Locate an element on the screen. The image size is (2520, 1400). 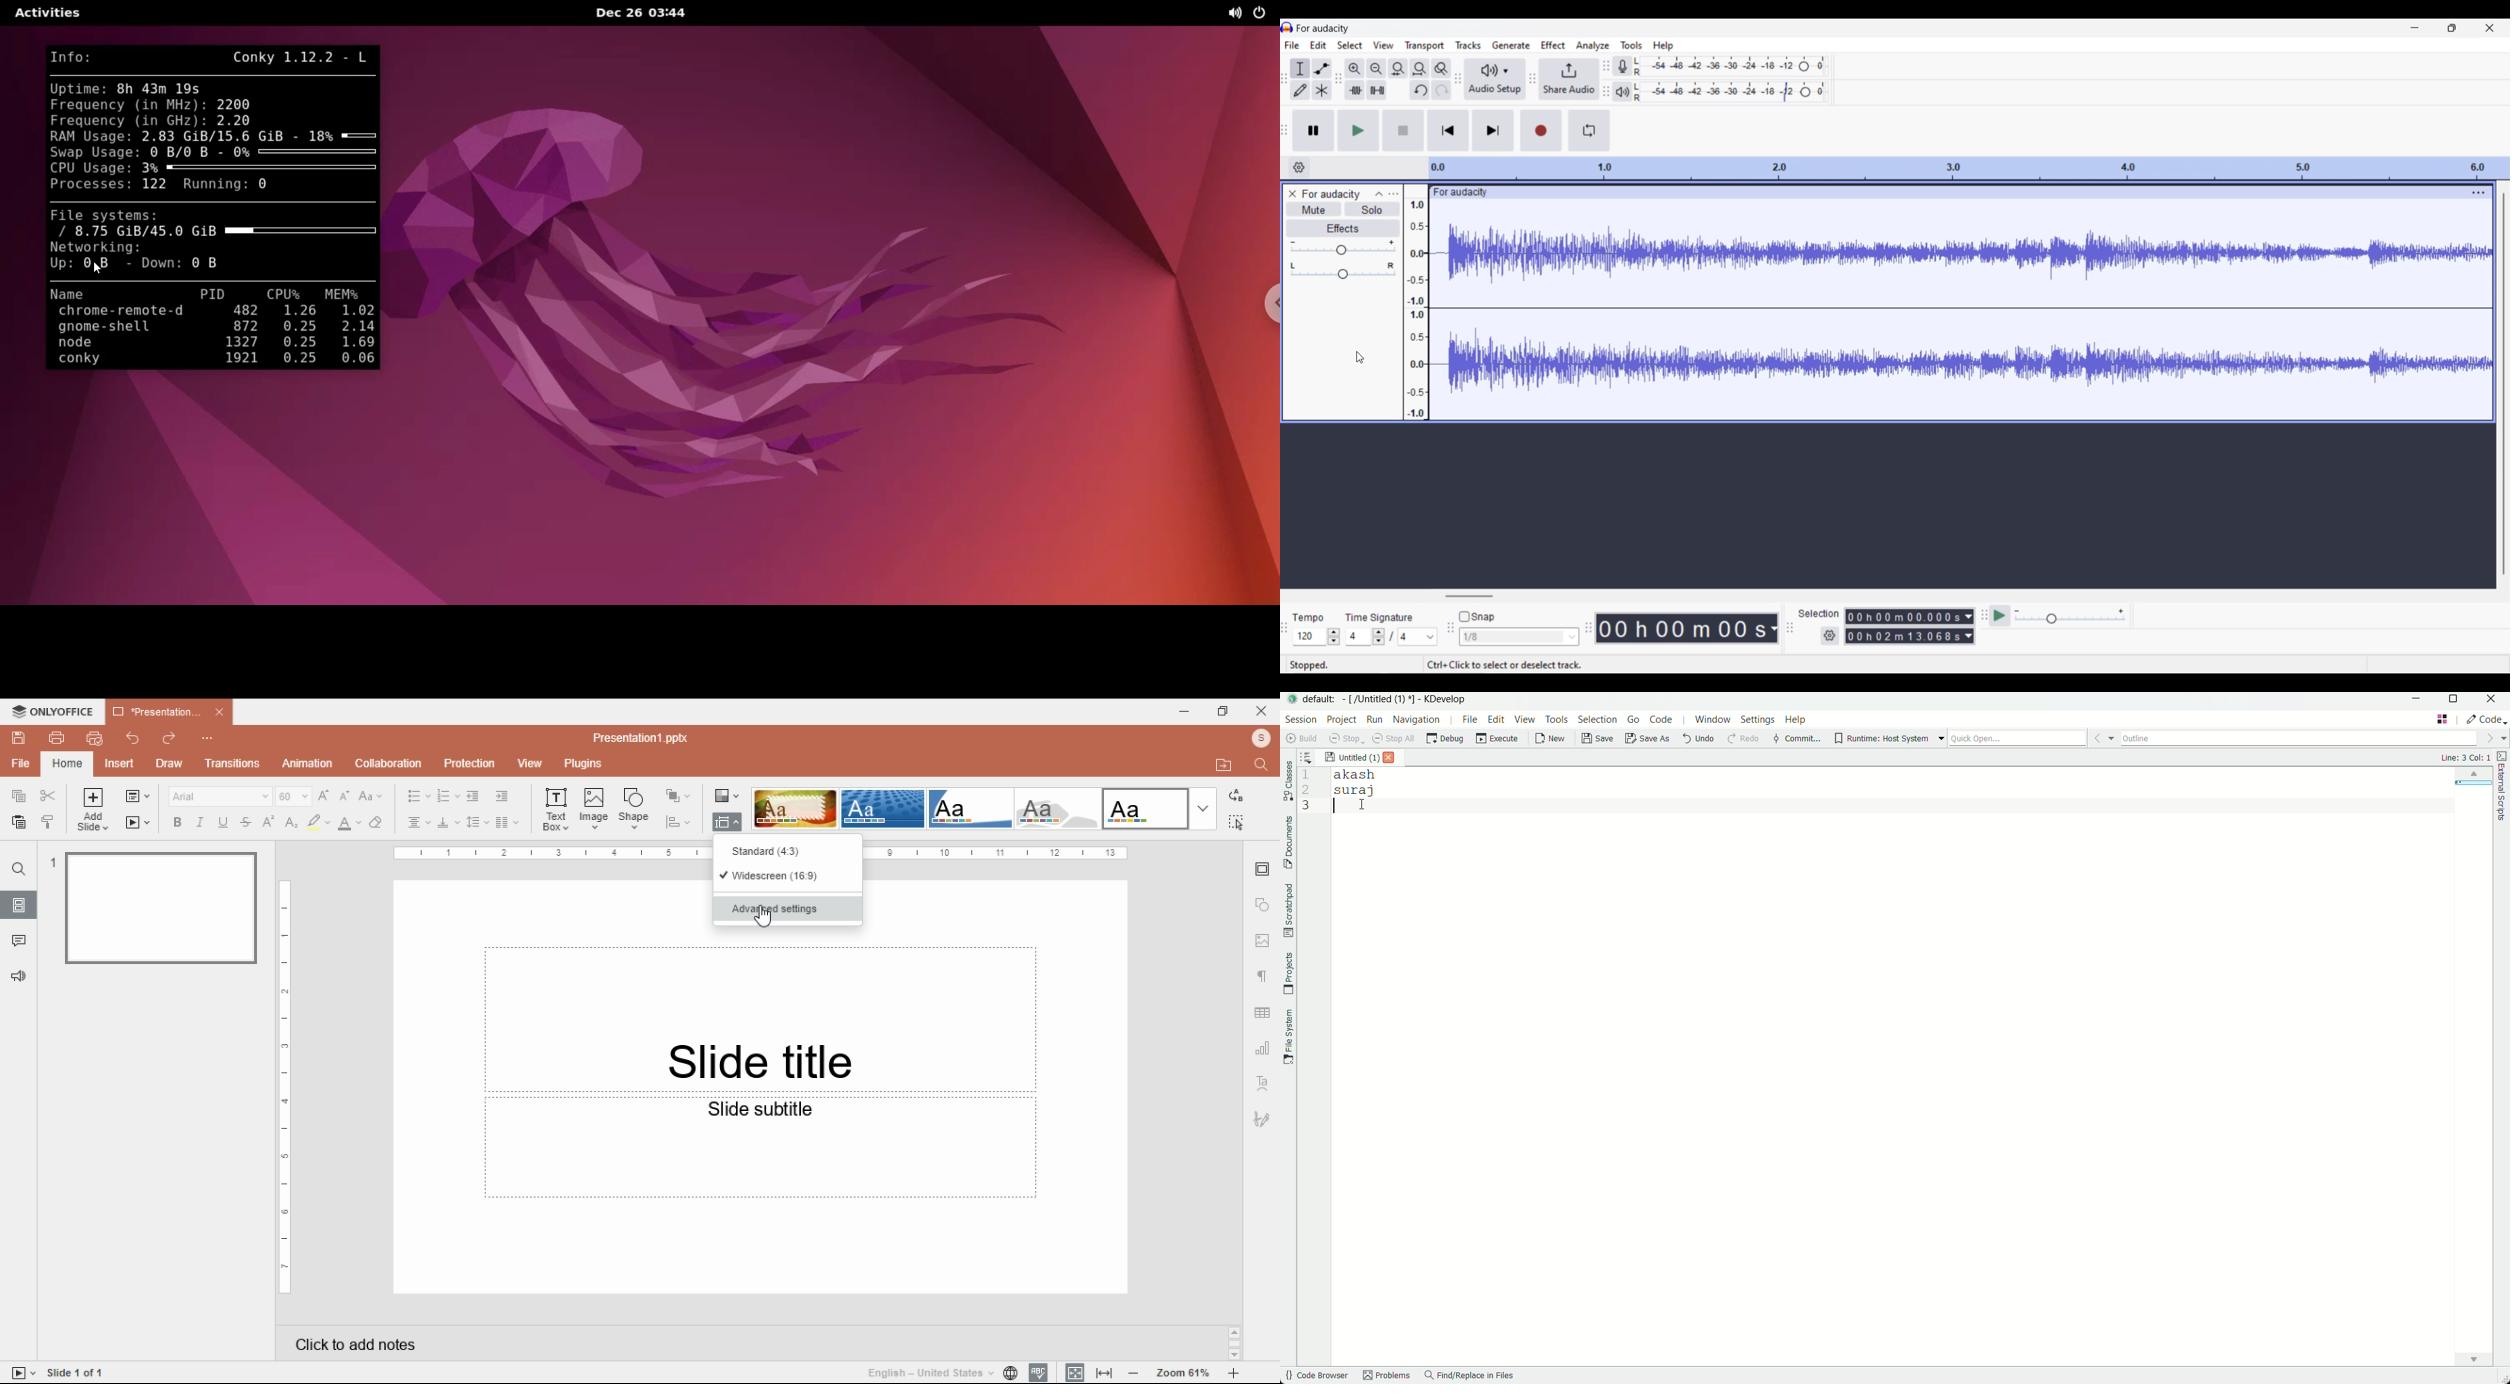
Cursor is located at coordinates (763, 918).